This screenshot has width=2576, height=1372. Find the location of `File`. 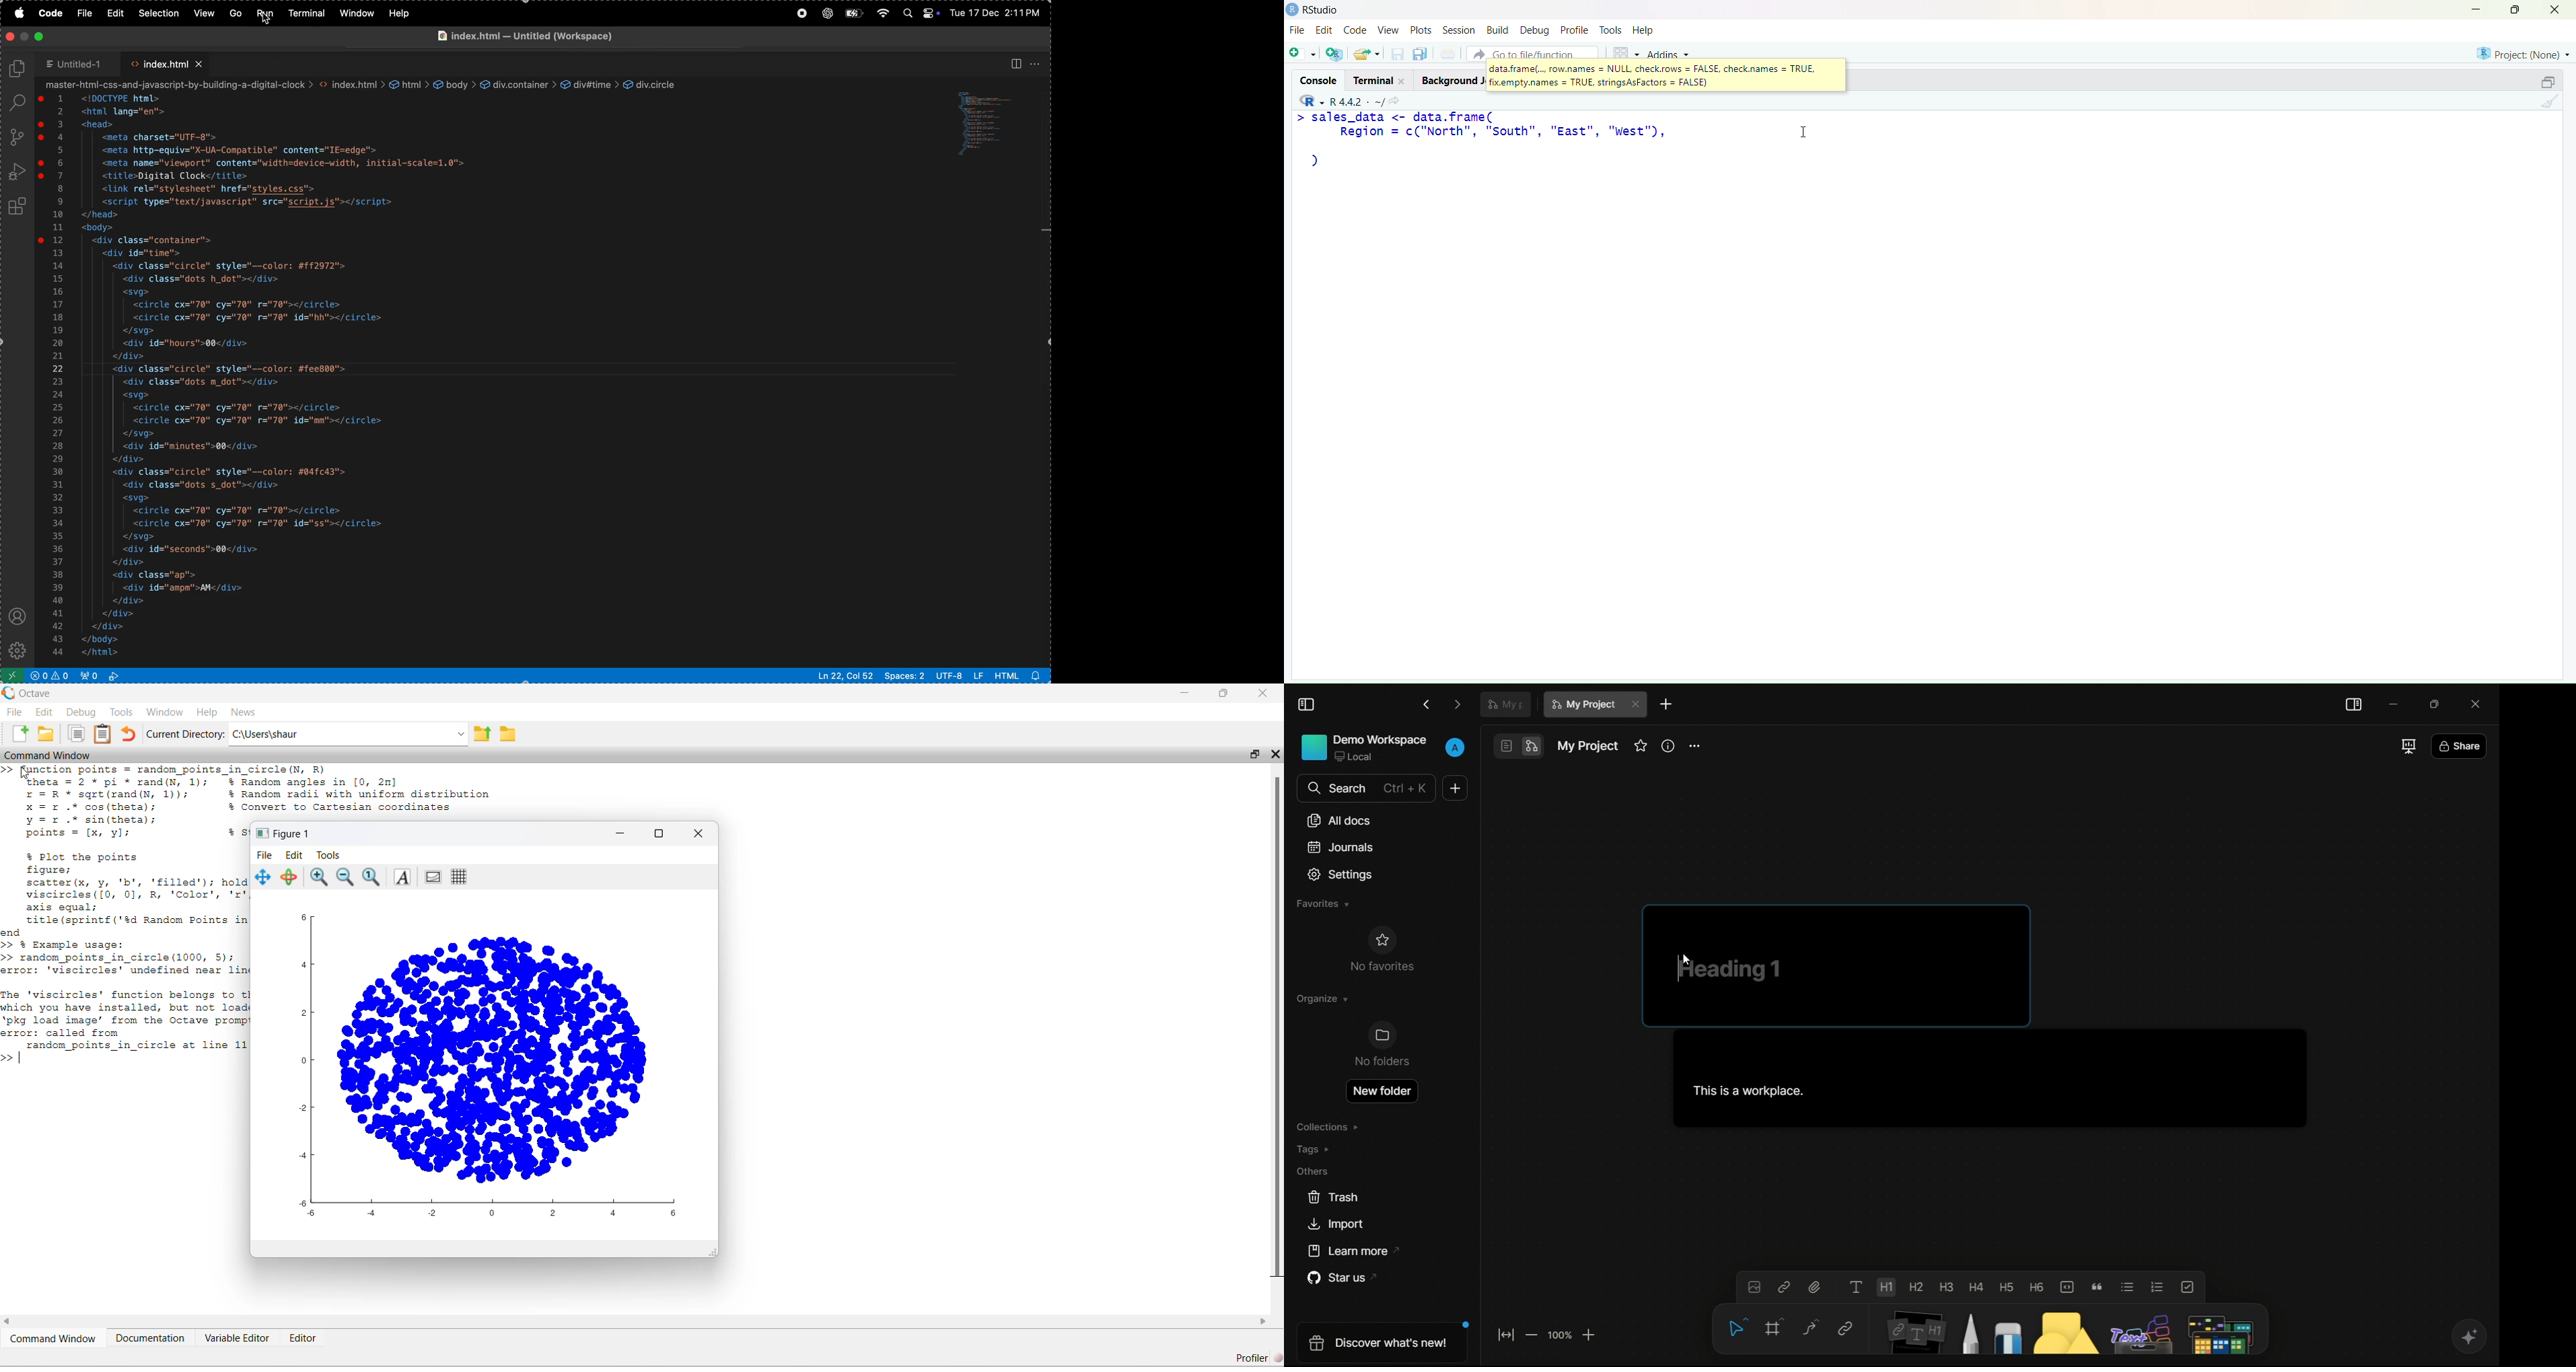

File is located at coordinates (1297, 31).